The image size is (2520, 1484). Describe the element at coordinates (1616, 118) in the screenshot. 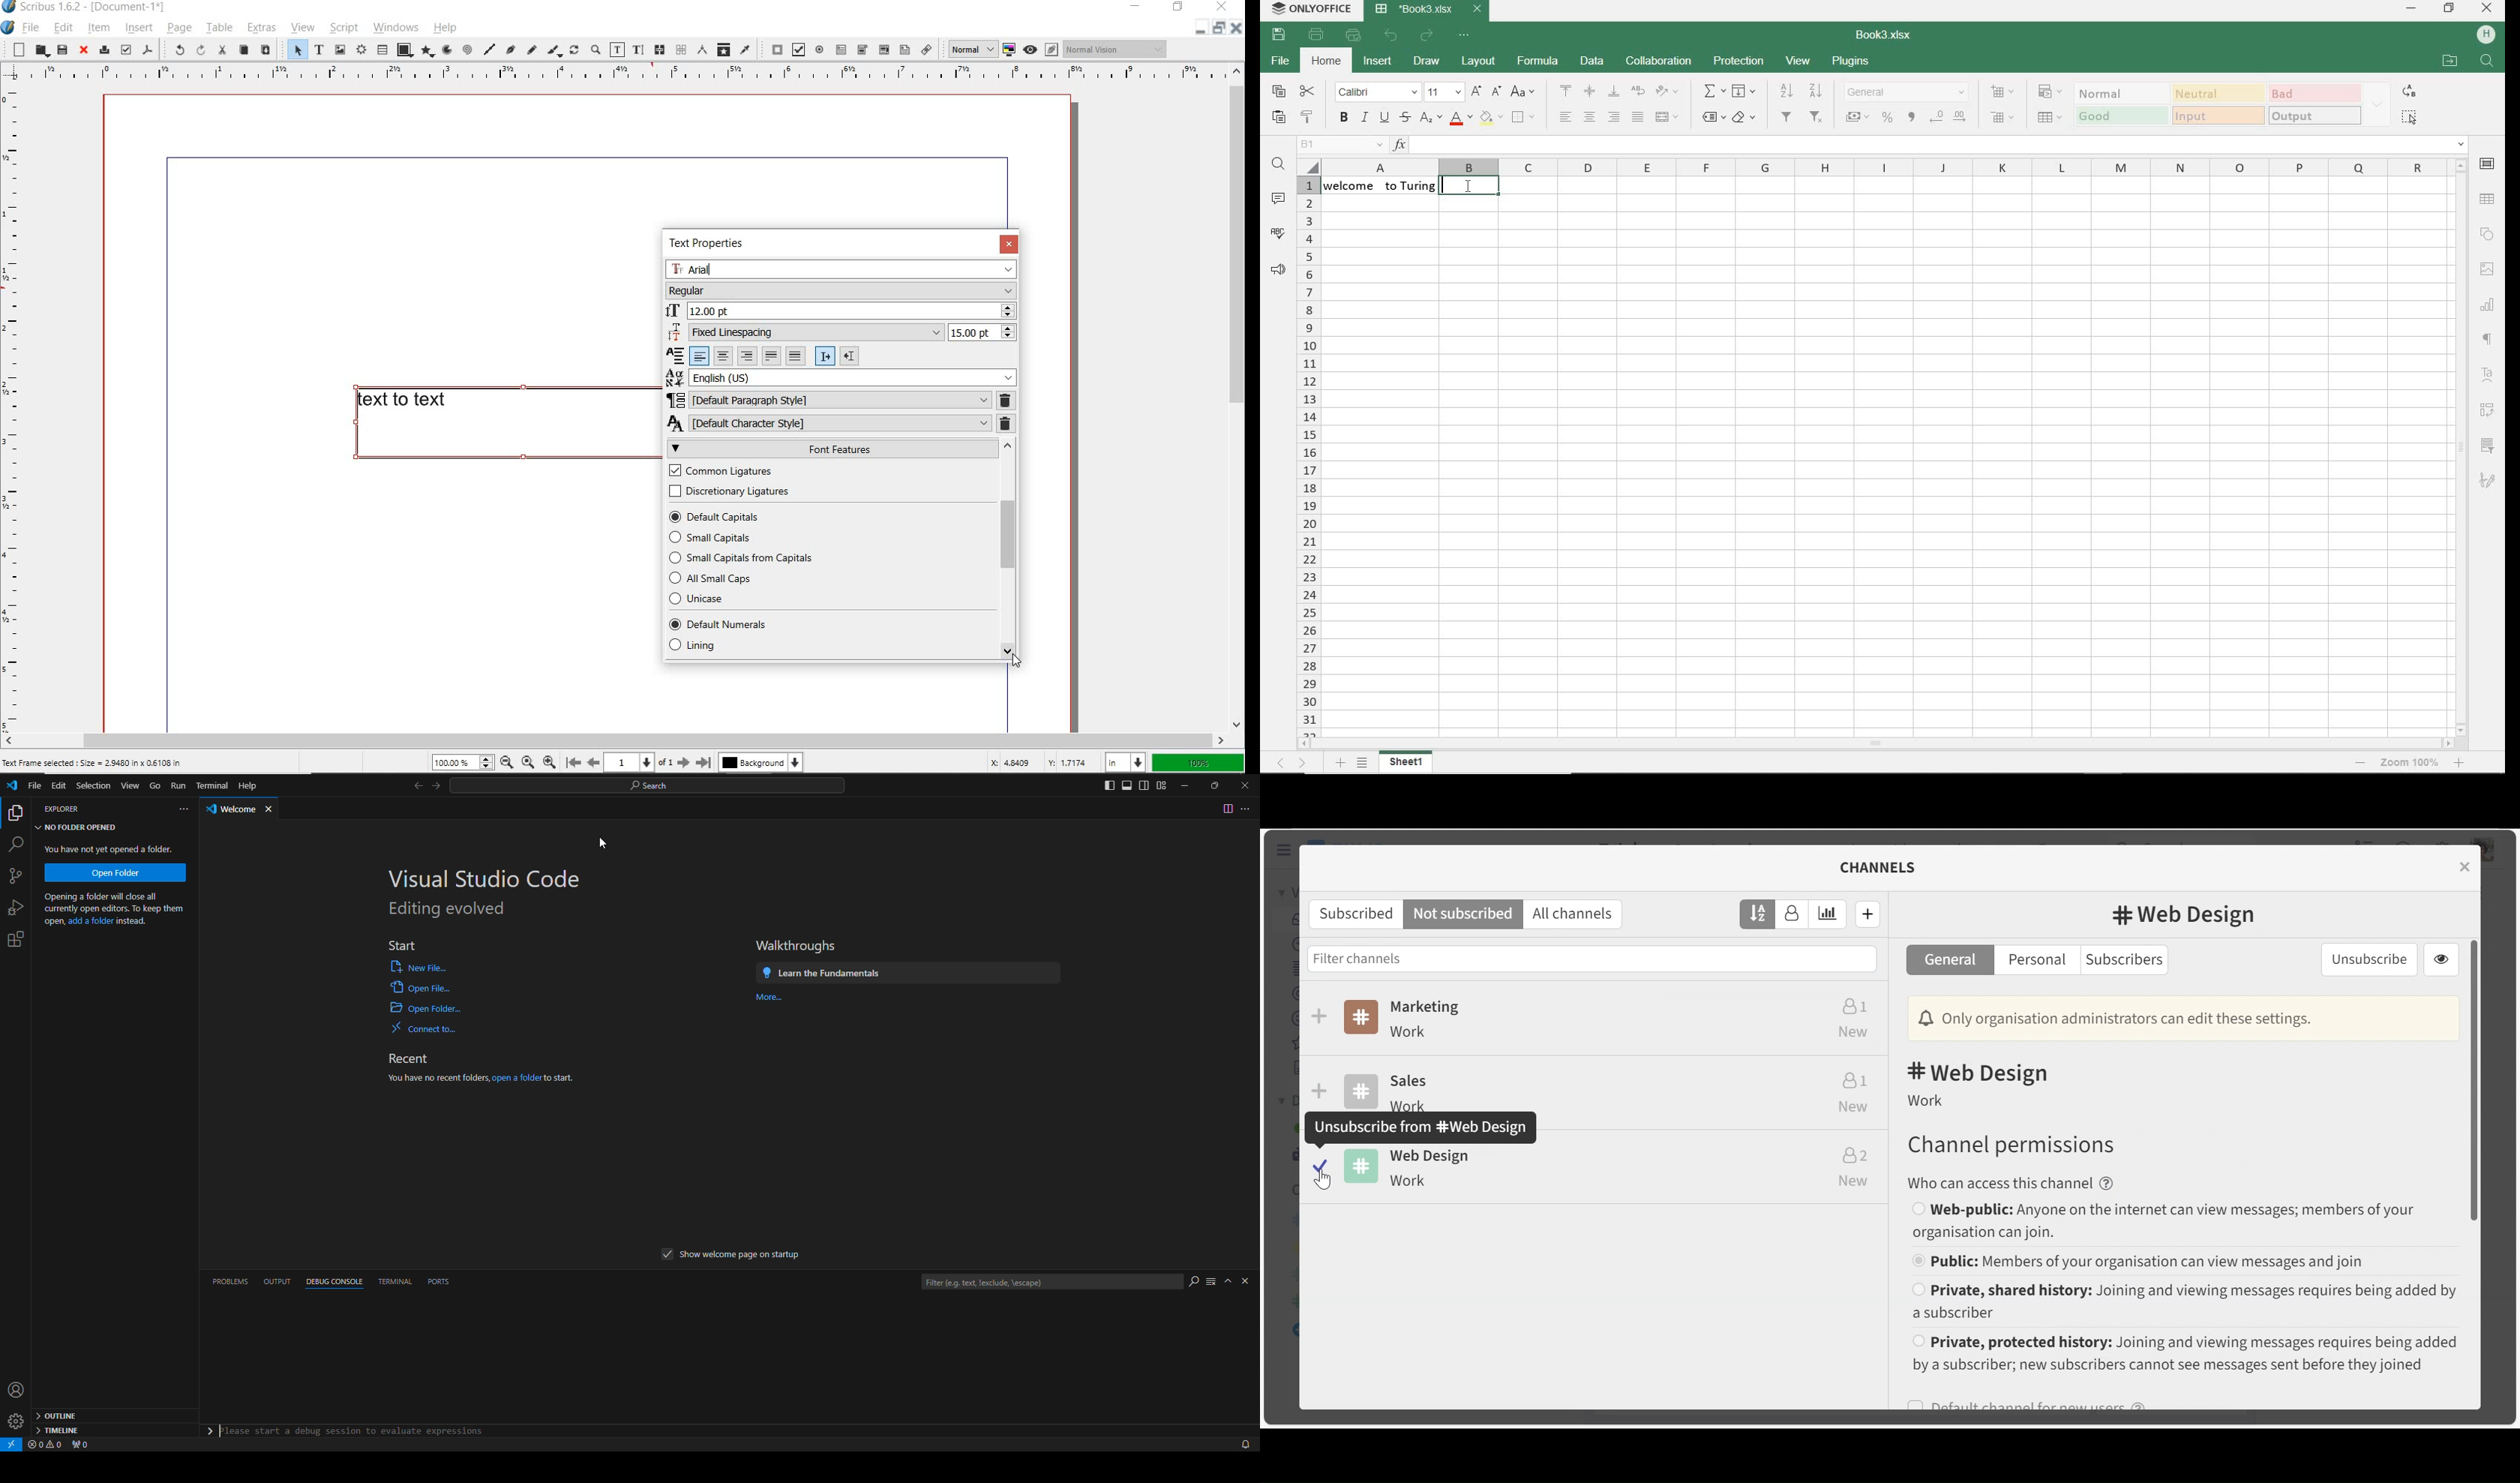

I see `align right` at that location.